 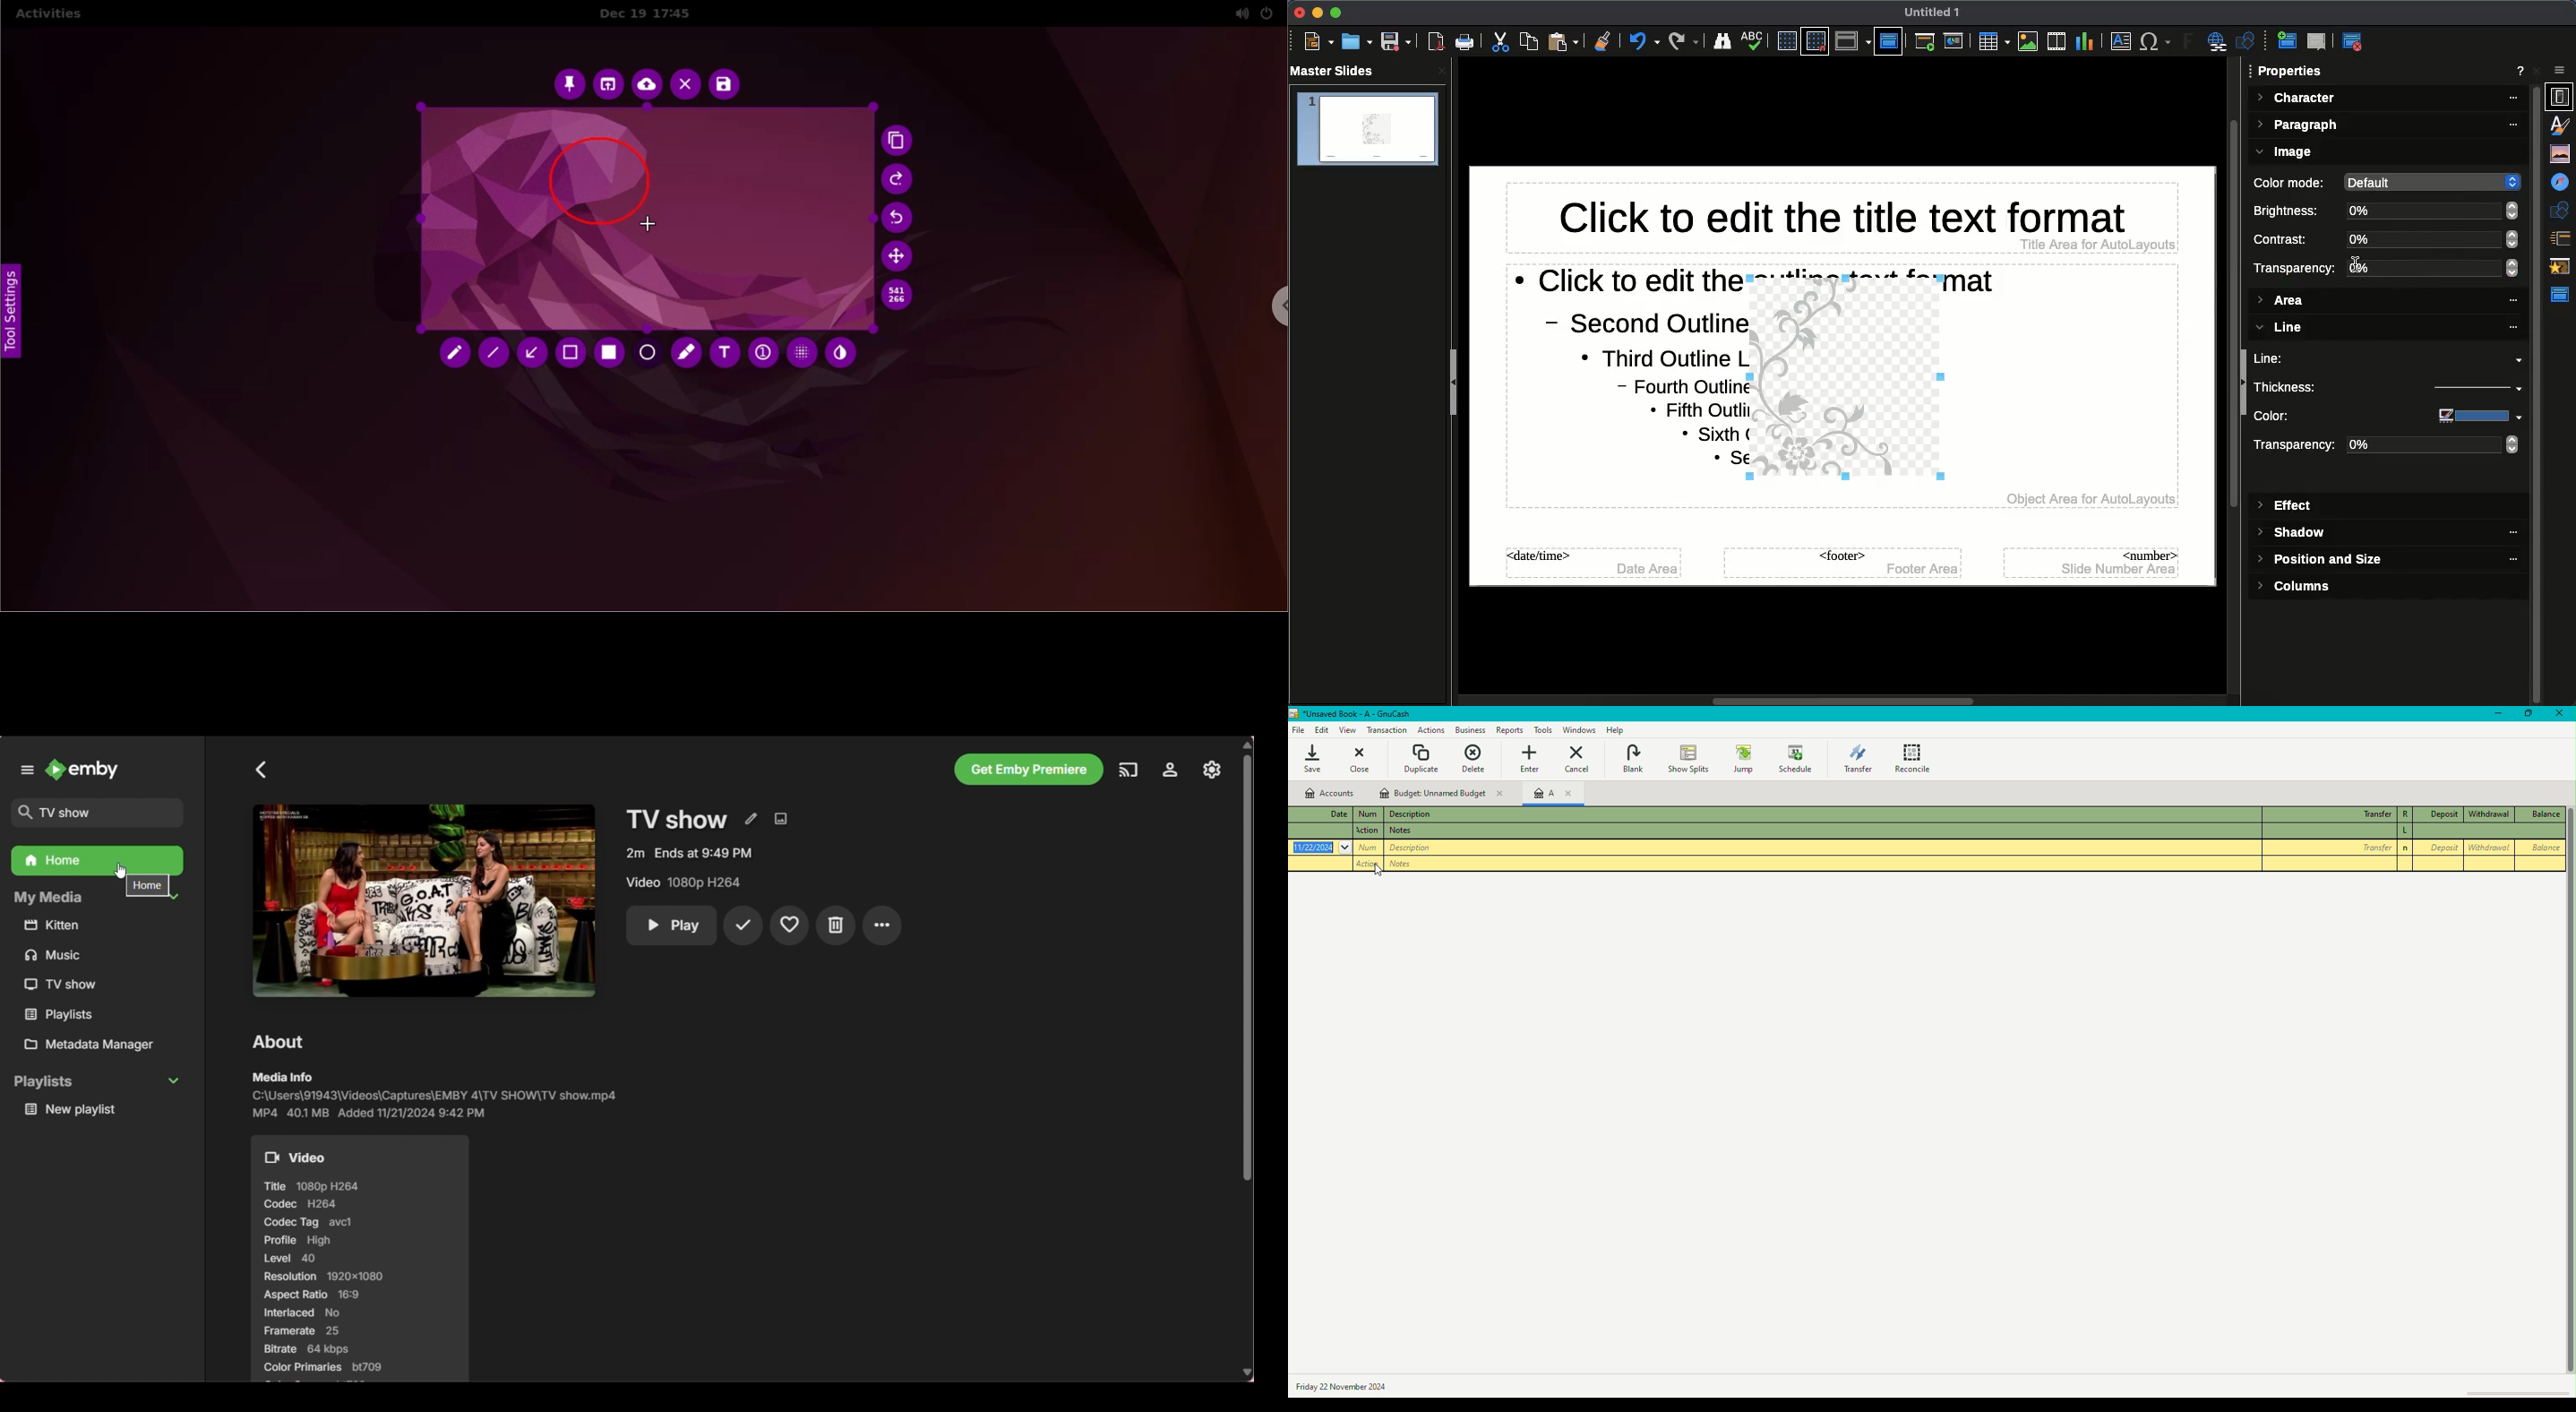 What do you see at coordinates (1815, 42) in the screenshot?
I see `Snap grid` at bounding box center [1815, 42].